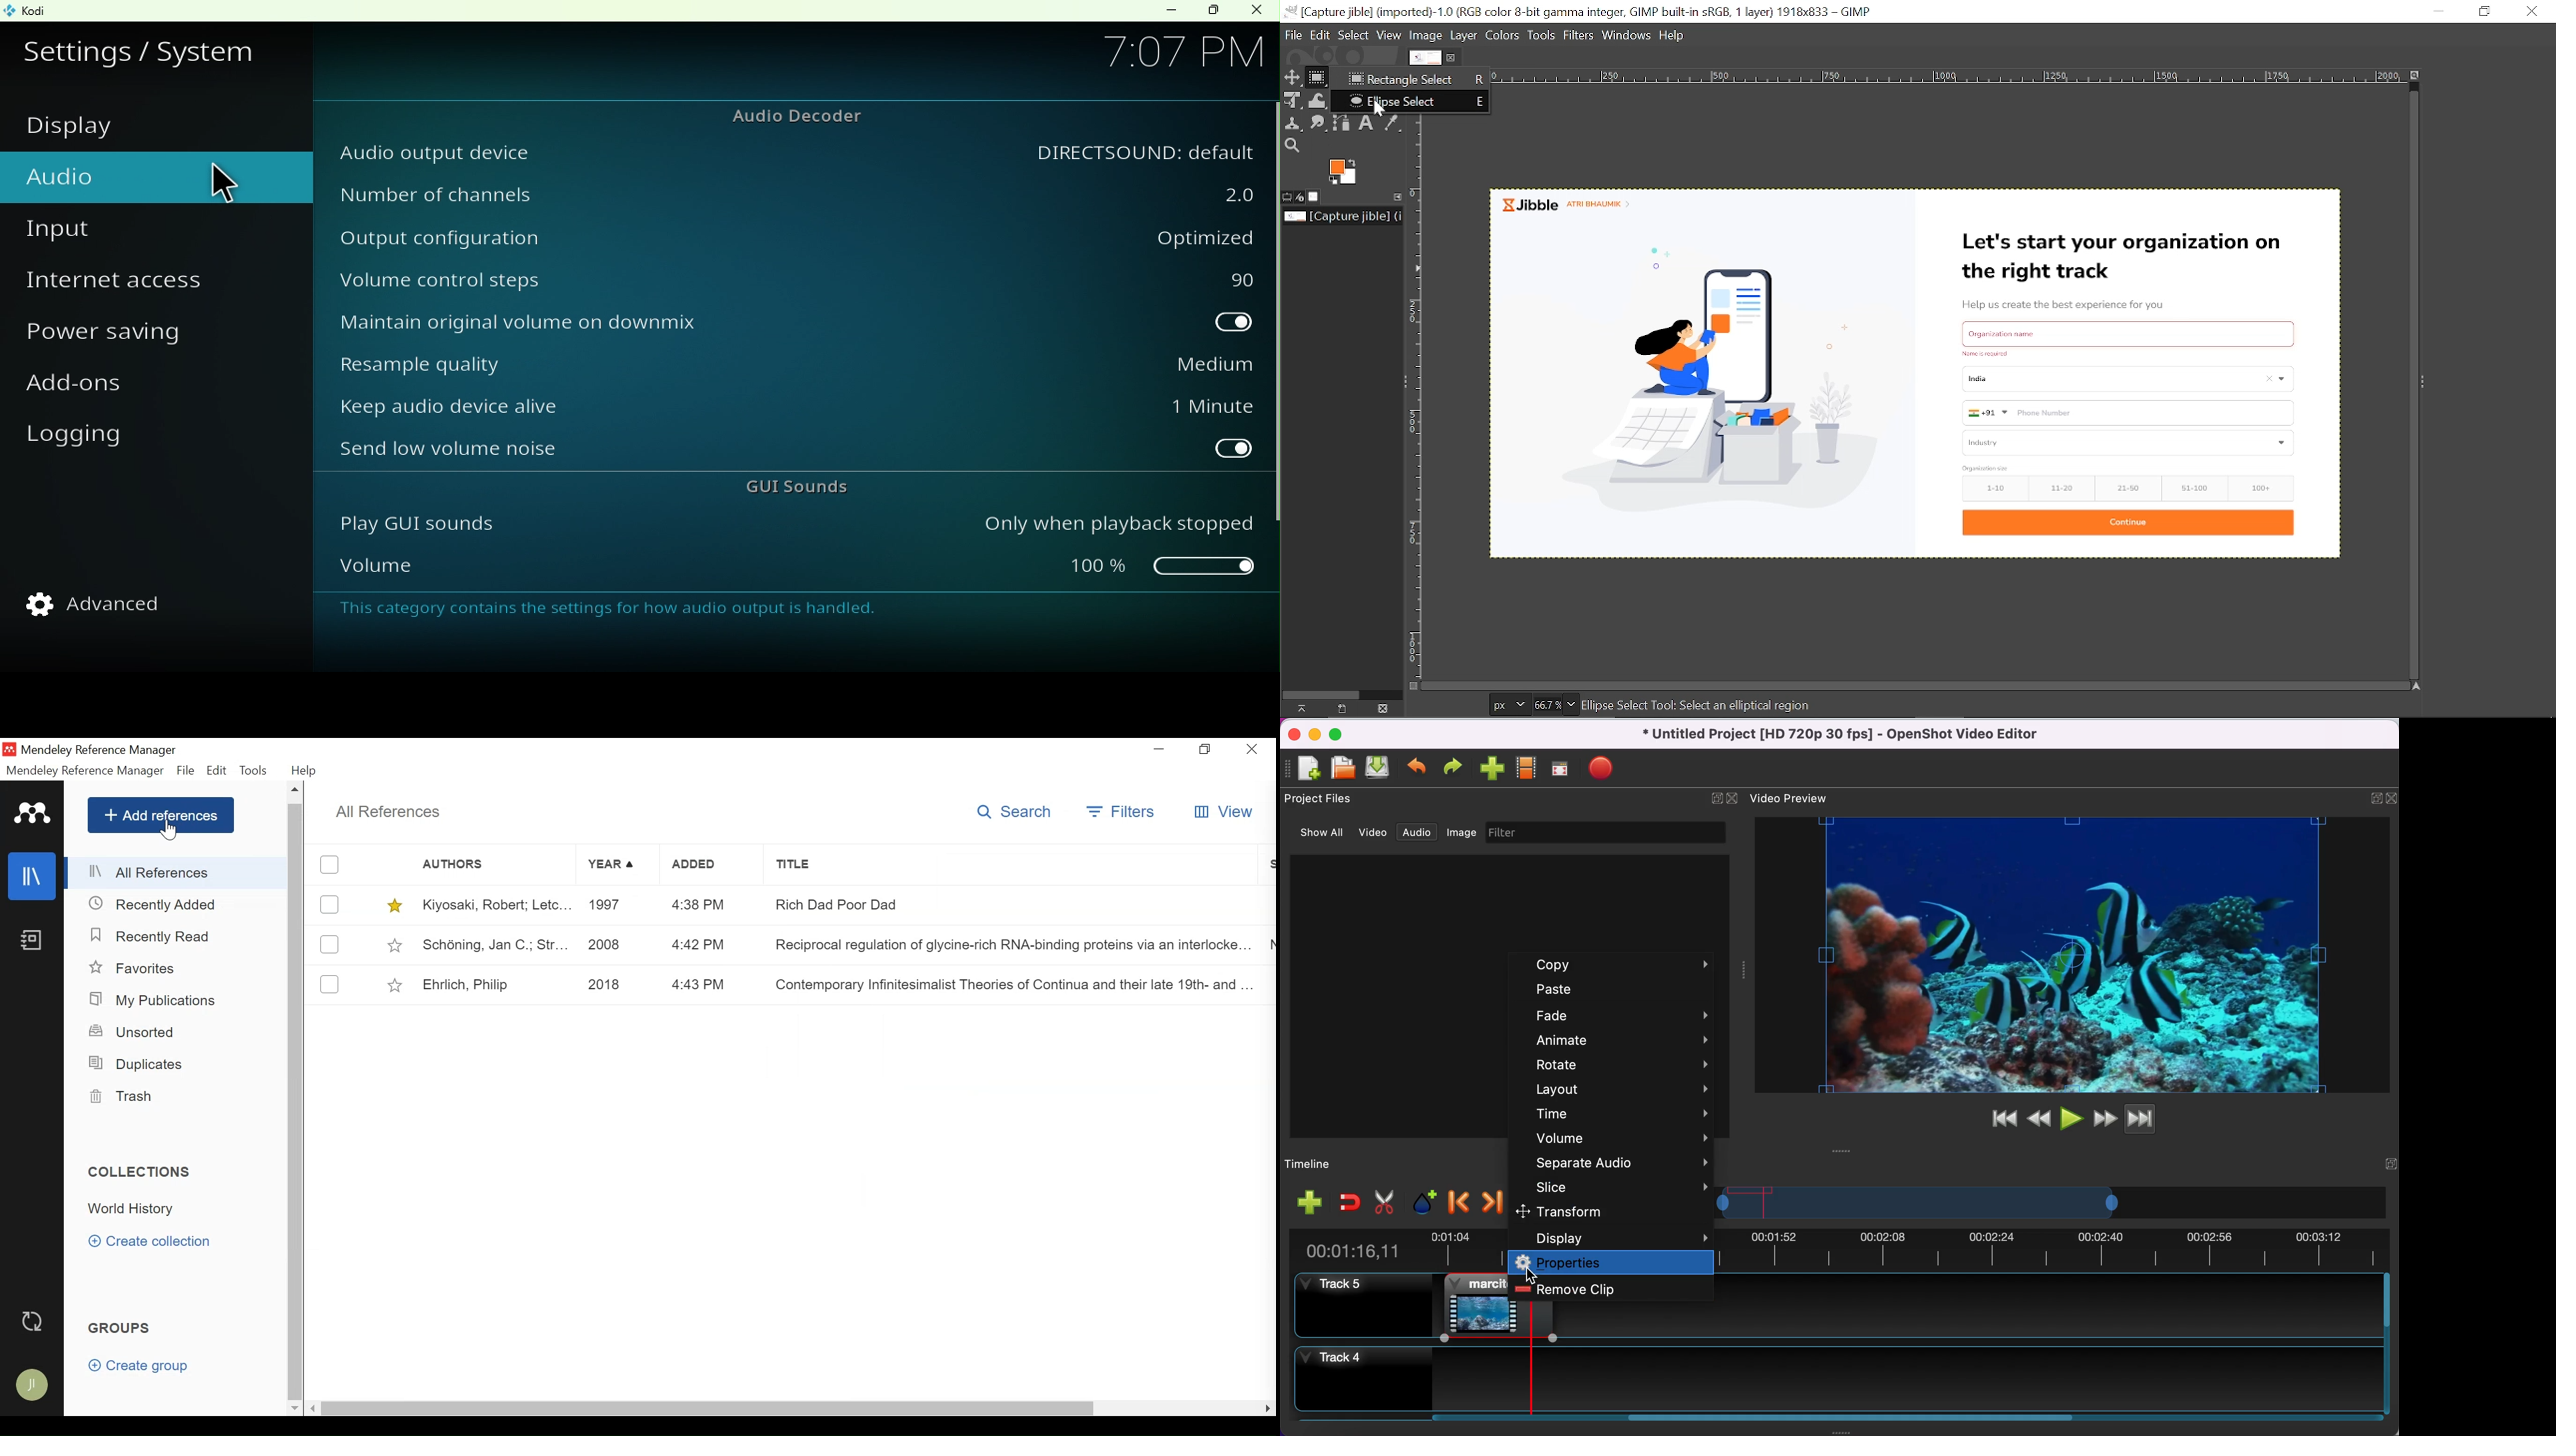  I want to click on All References, so click(176, 874).